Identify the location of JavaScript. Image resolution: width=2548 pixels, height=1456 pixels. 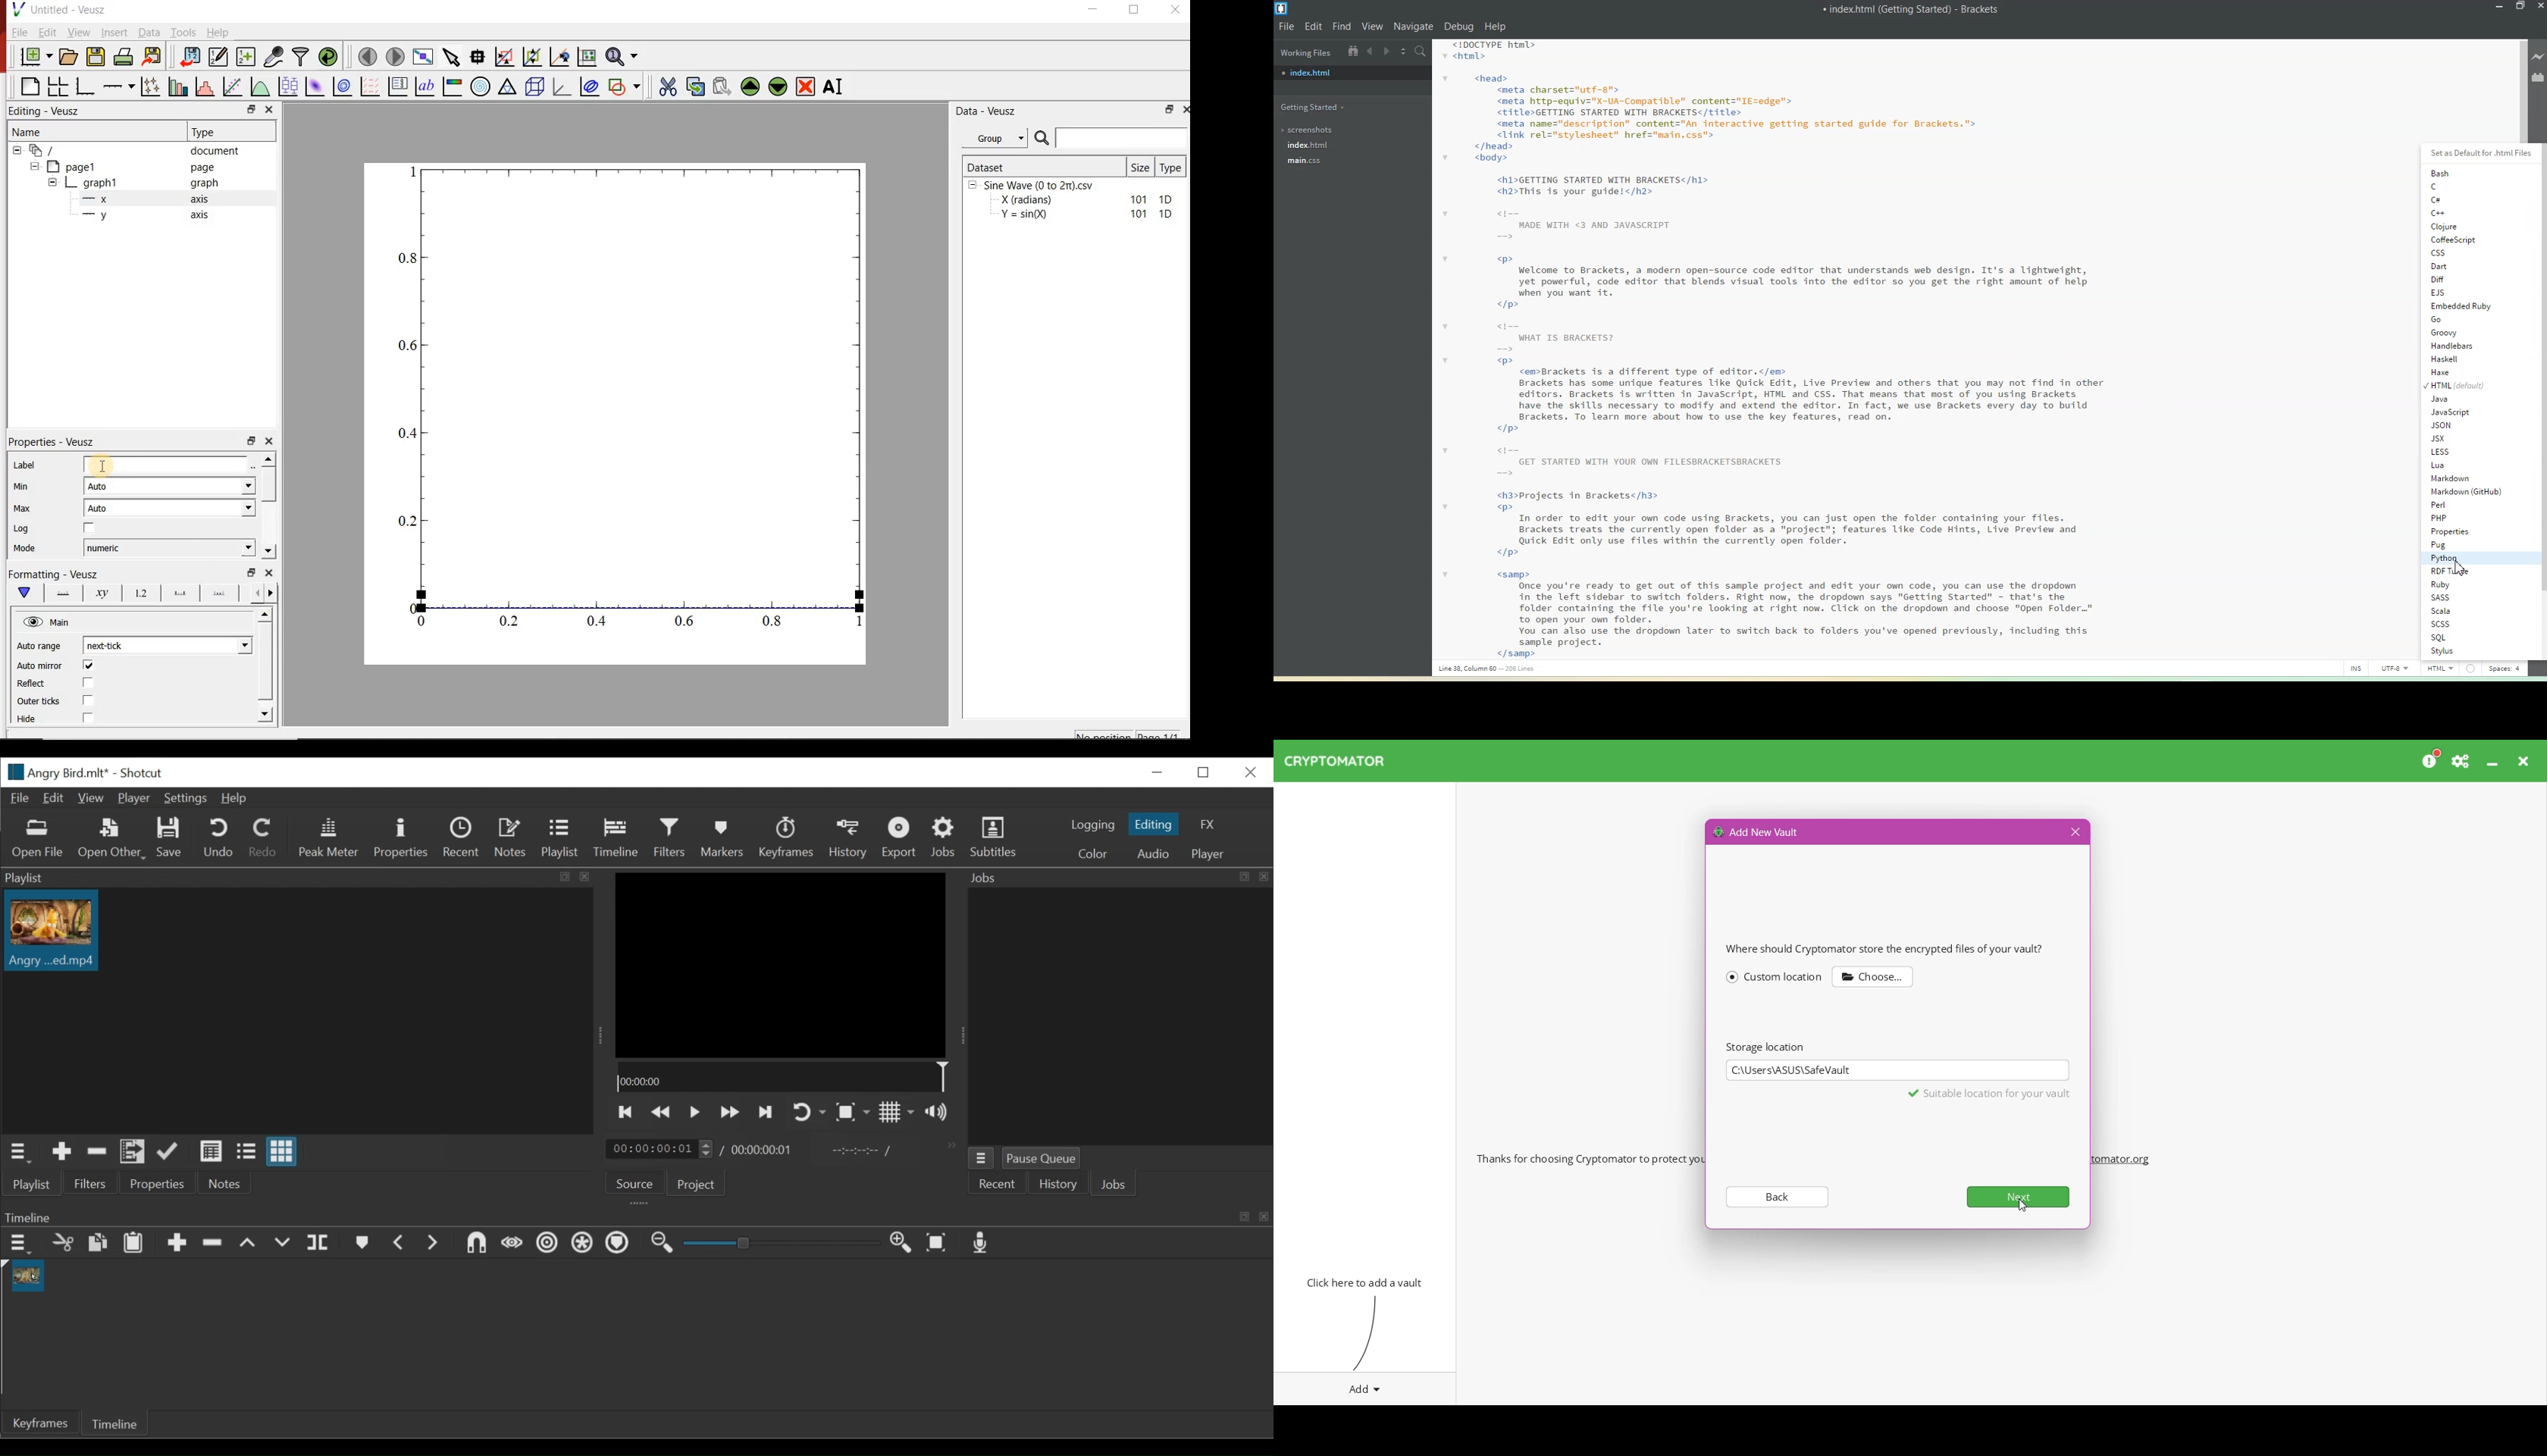
(2462, 412).